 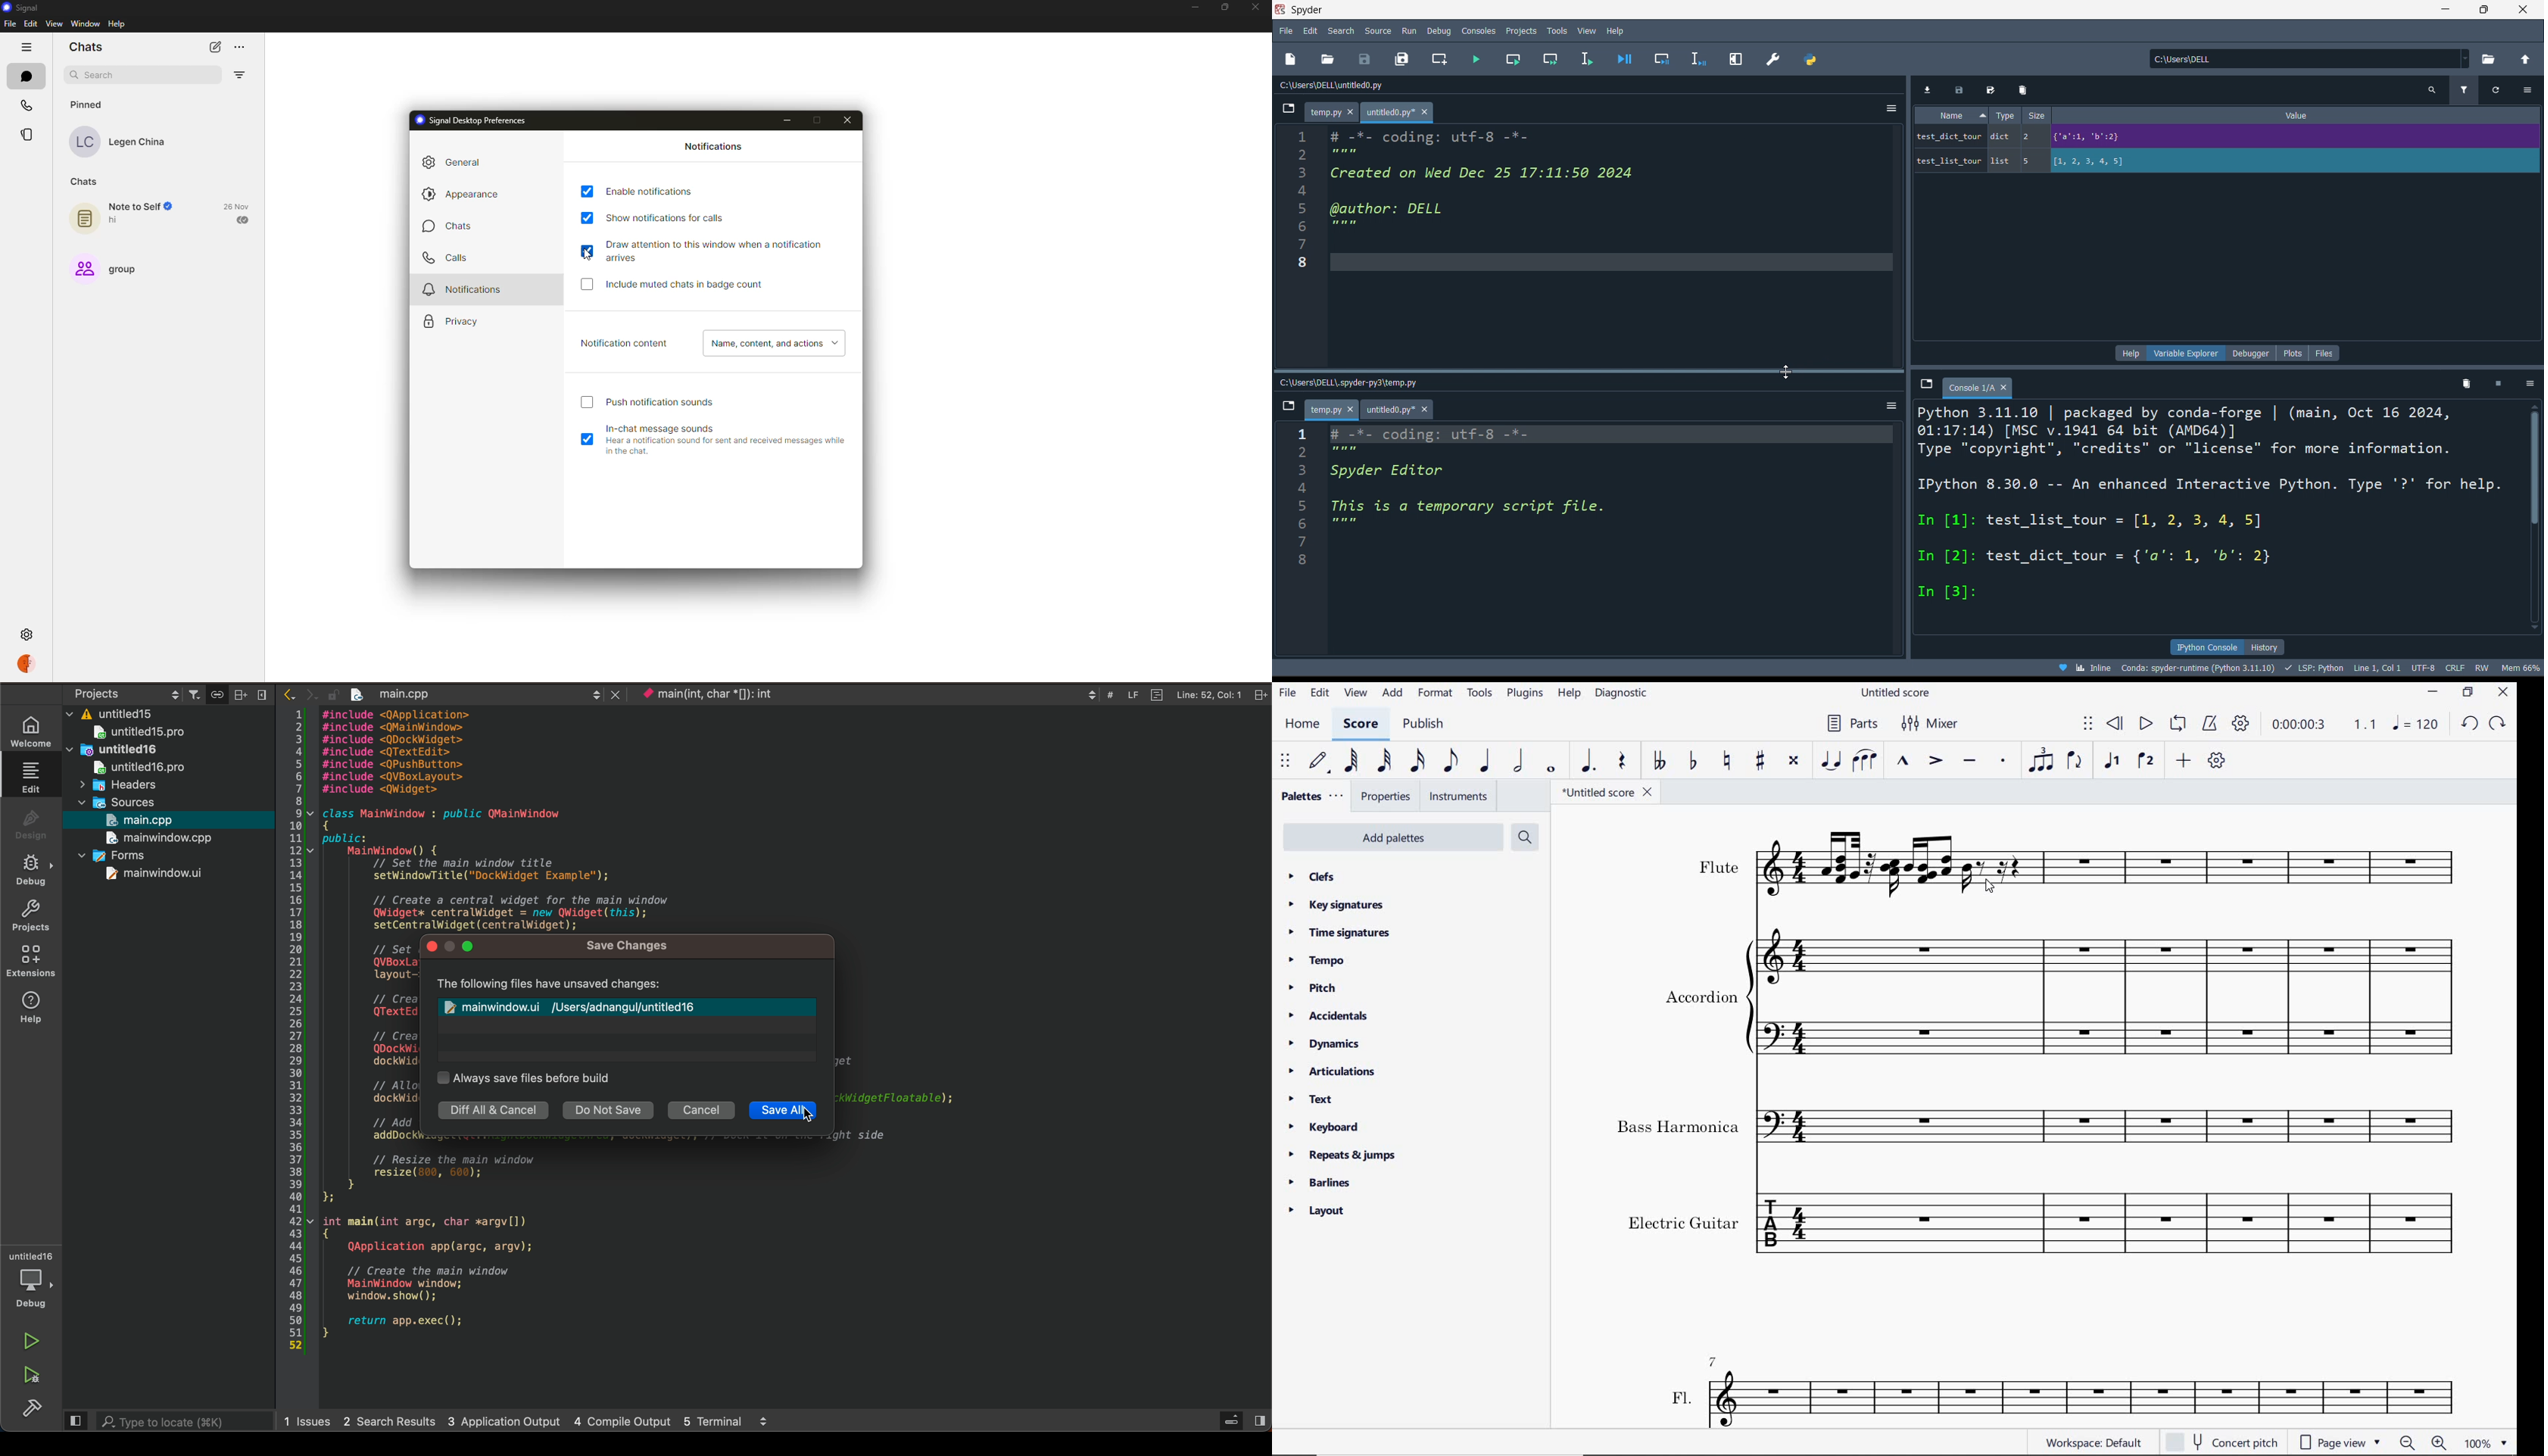 What do you see at coordinates (2050, 160) in the screenshot?
I see `test list tour list 5 |[1,2,3, 4, 5)` at bounding box center [2050, 160].